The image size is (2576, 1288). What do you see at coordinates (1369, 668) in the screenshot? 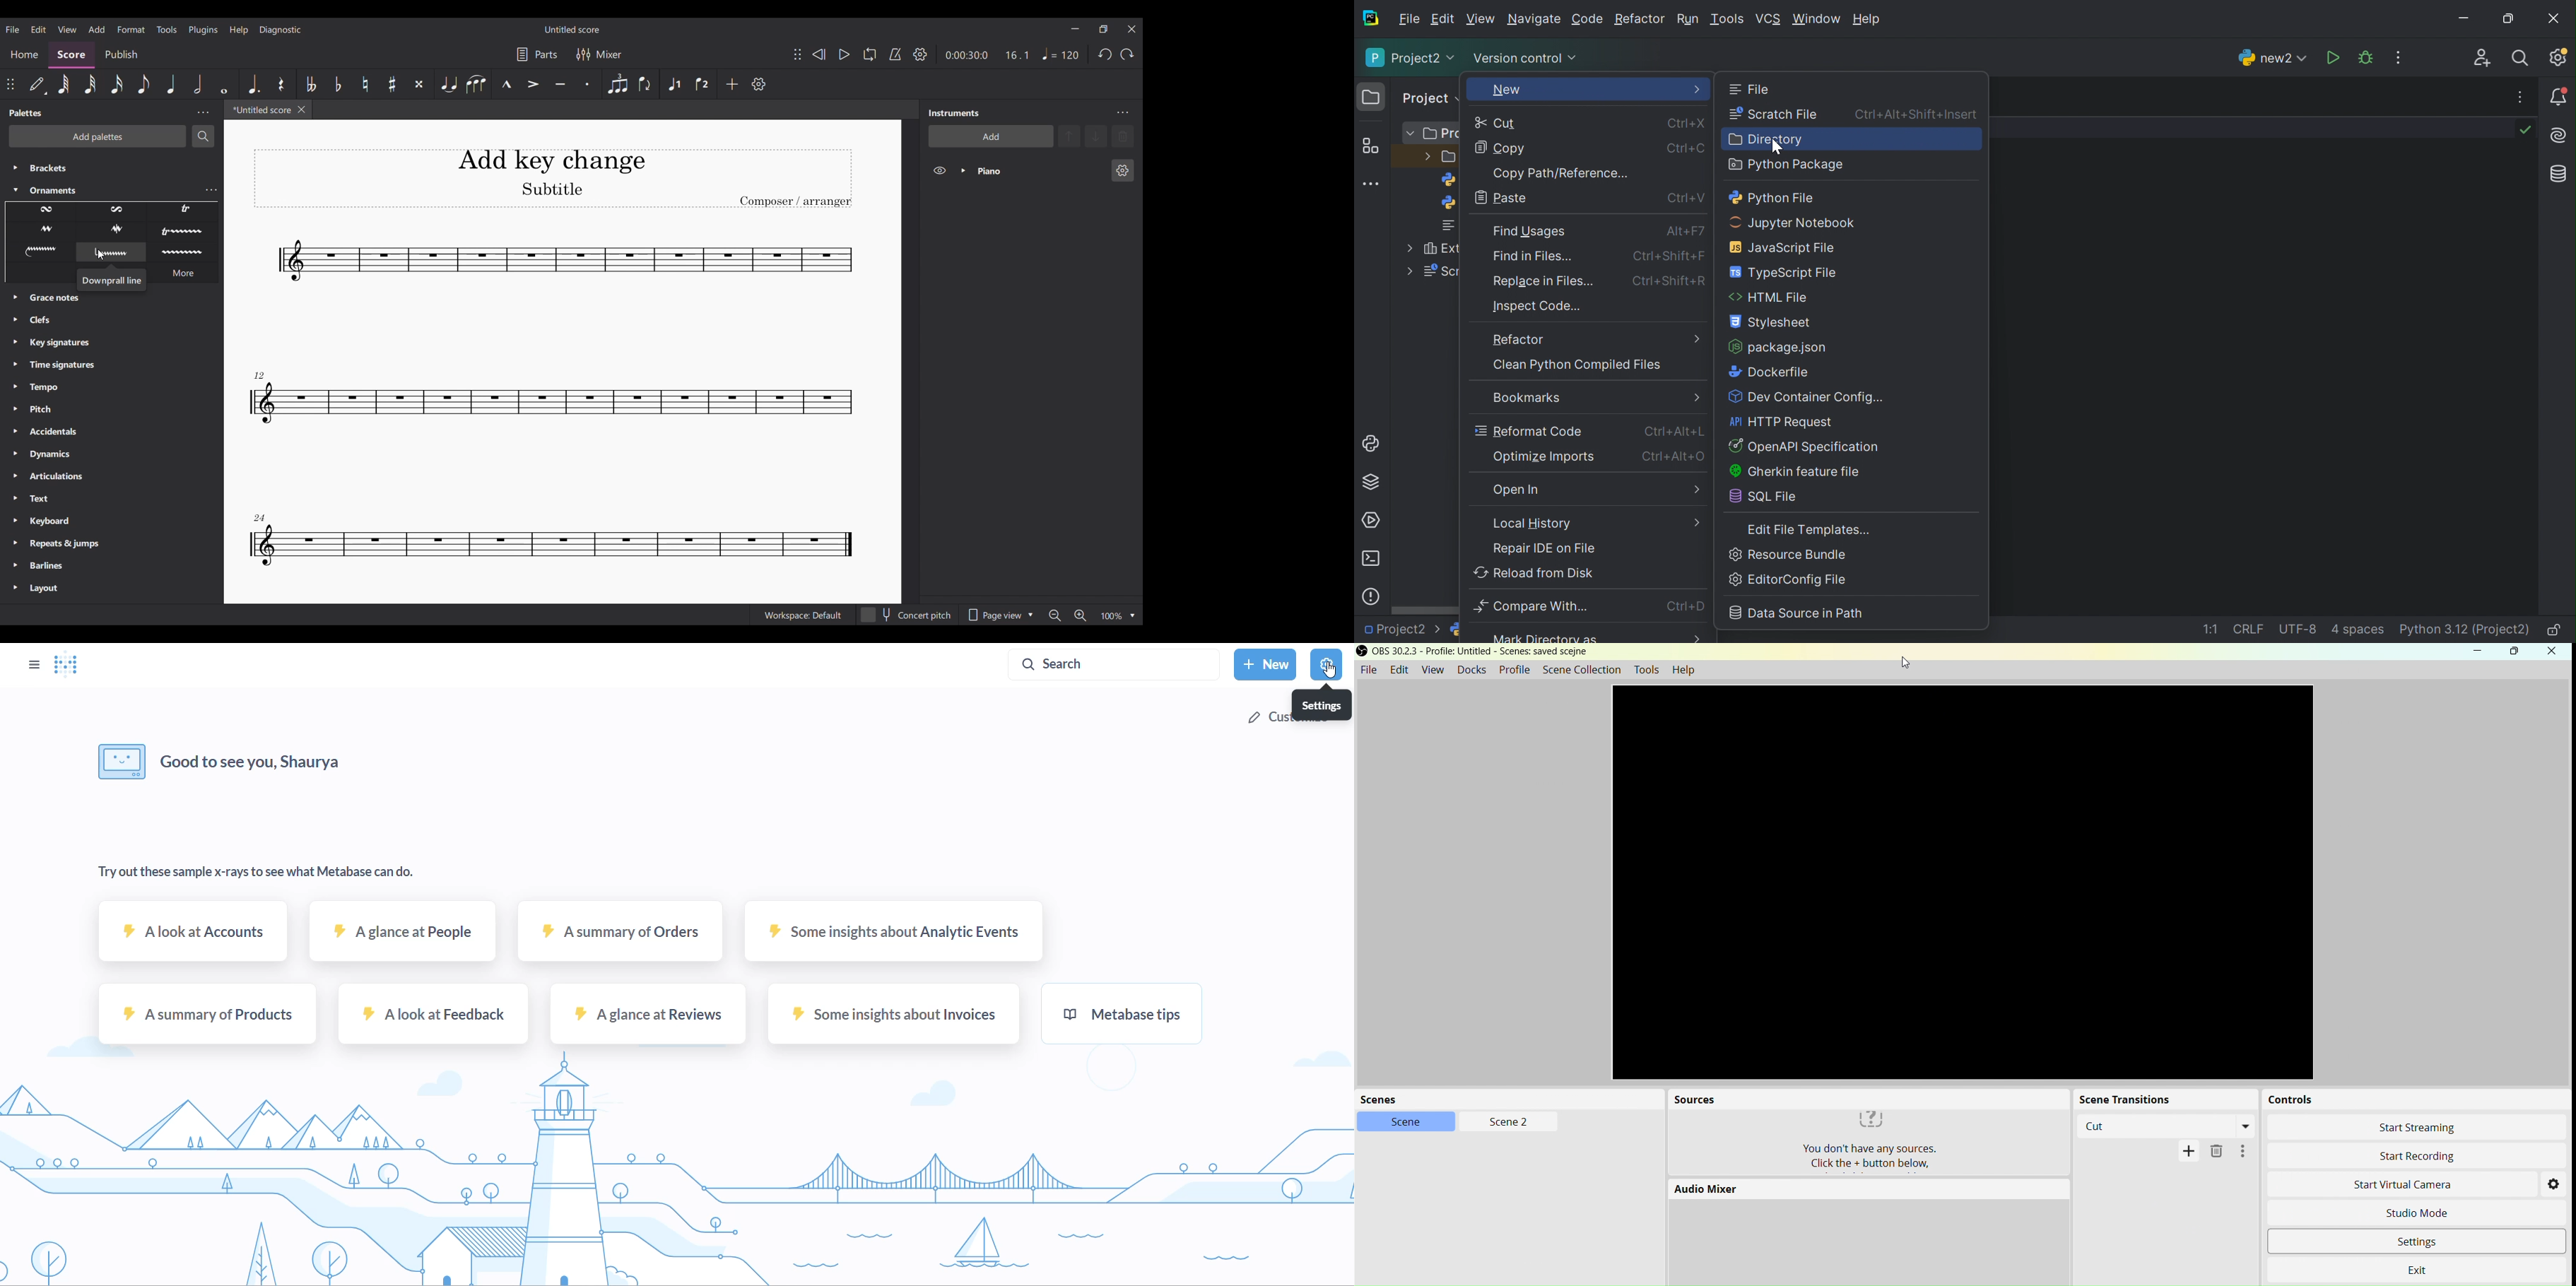
I see `File` at bounding box center [1369, 668].